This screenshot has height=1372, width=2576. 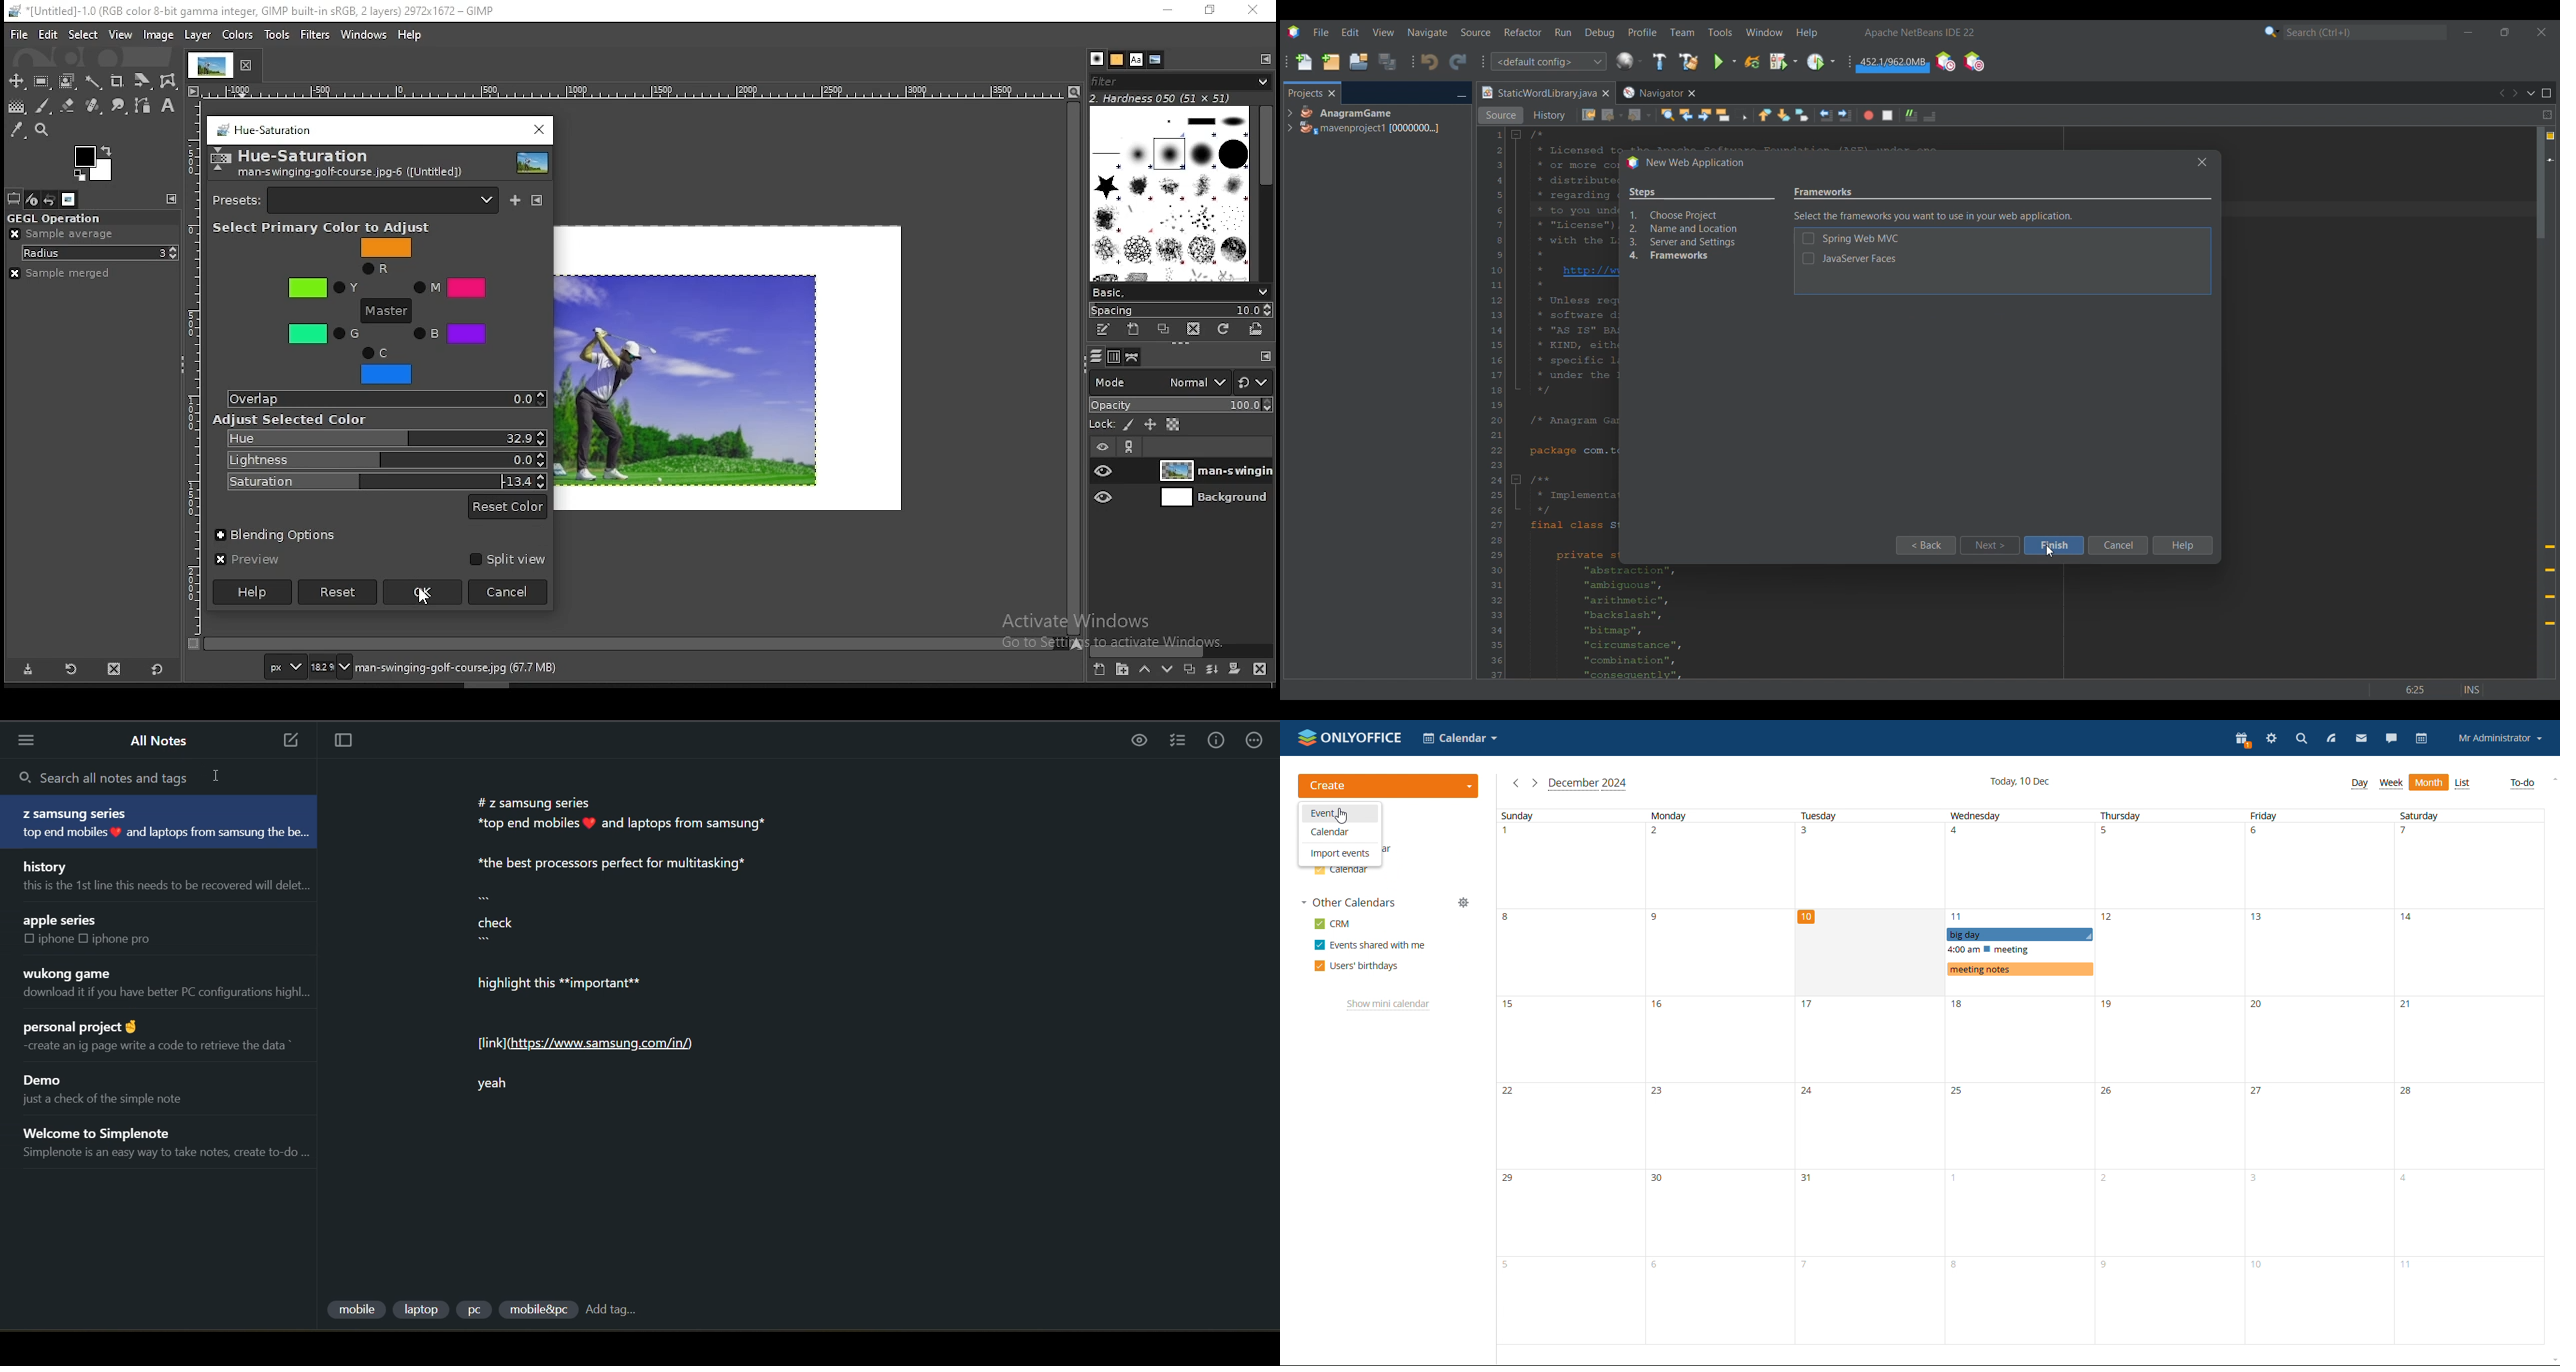 What do you see at coordinates (1257, 741) in the screenshot?
I see `actions` at bounding box center [1257, 741].